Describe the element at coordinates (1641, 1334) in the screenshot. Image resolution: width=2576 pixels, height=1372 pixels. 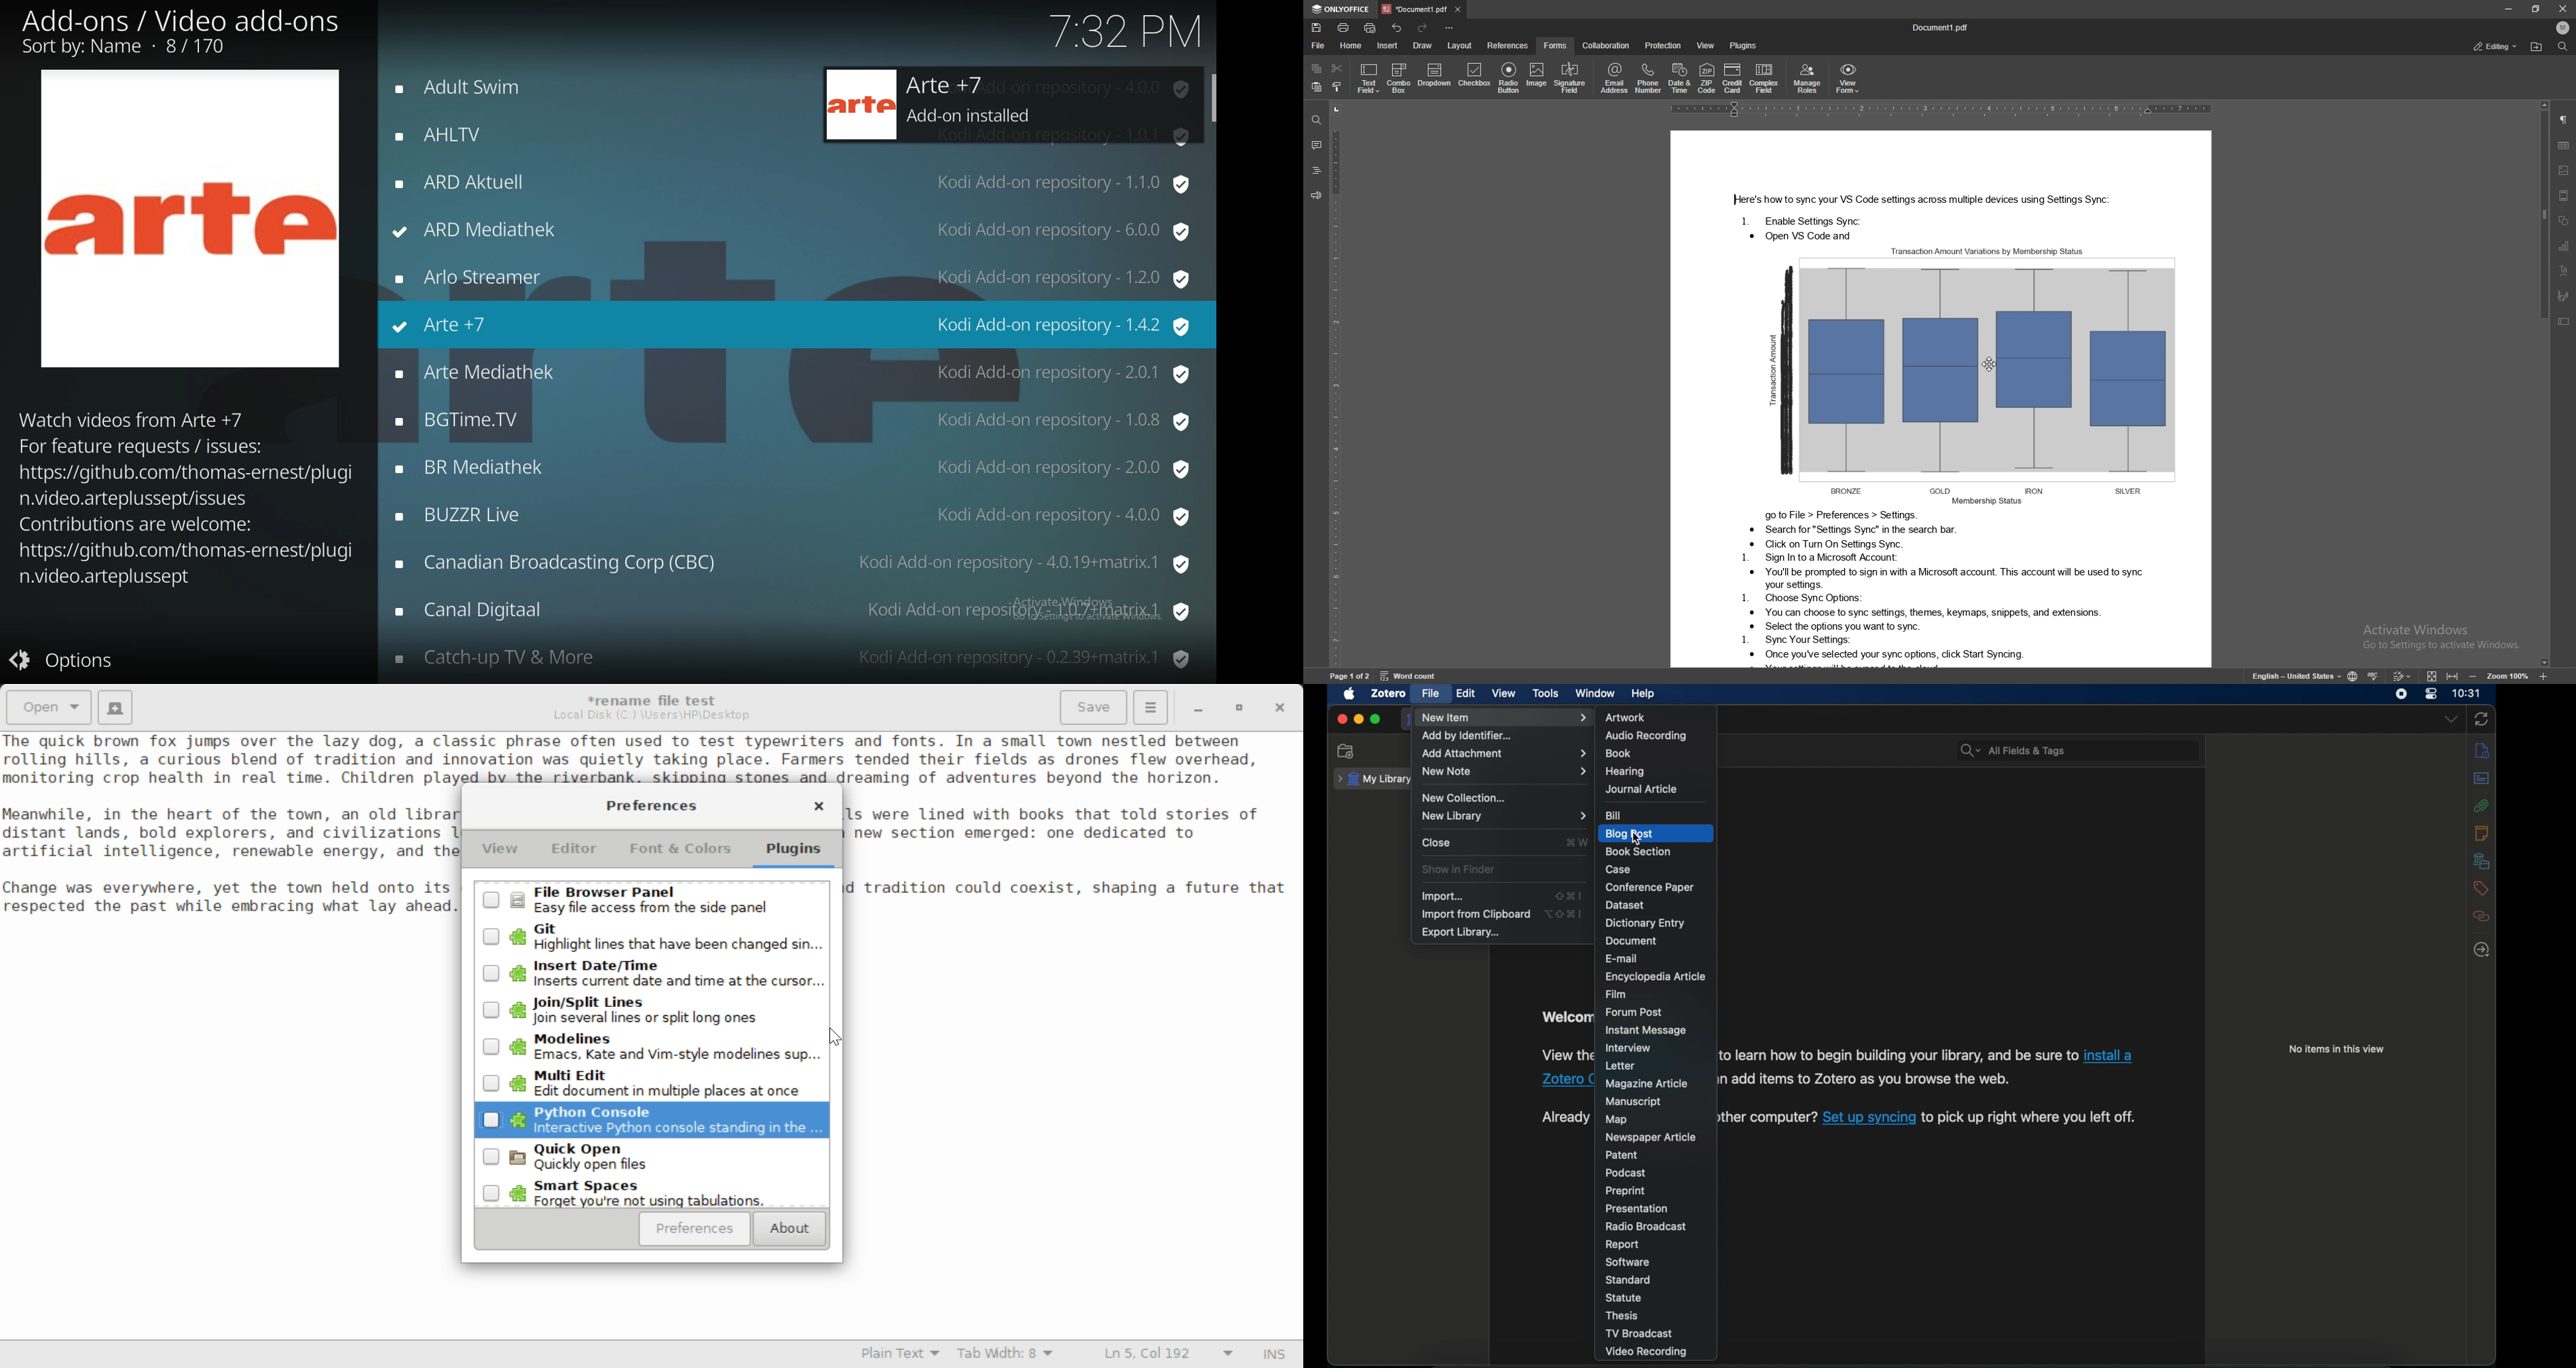
I see `tv broadcast` at that location.